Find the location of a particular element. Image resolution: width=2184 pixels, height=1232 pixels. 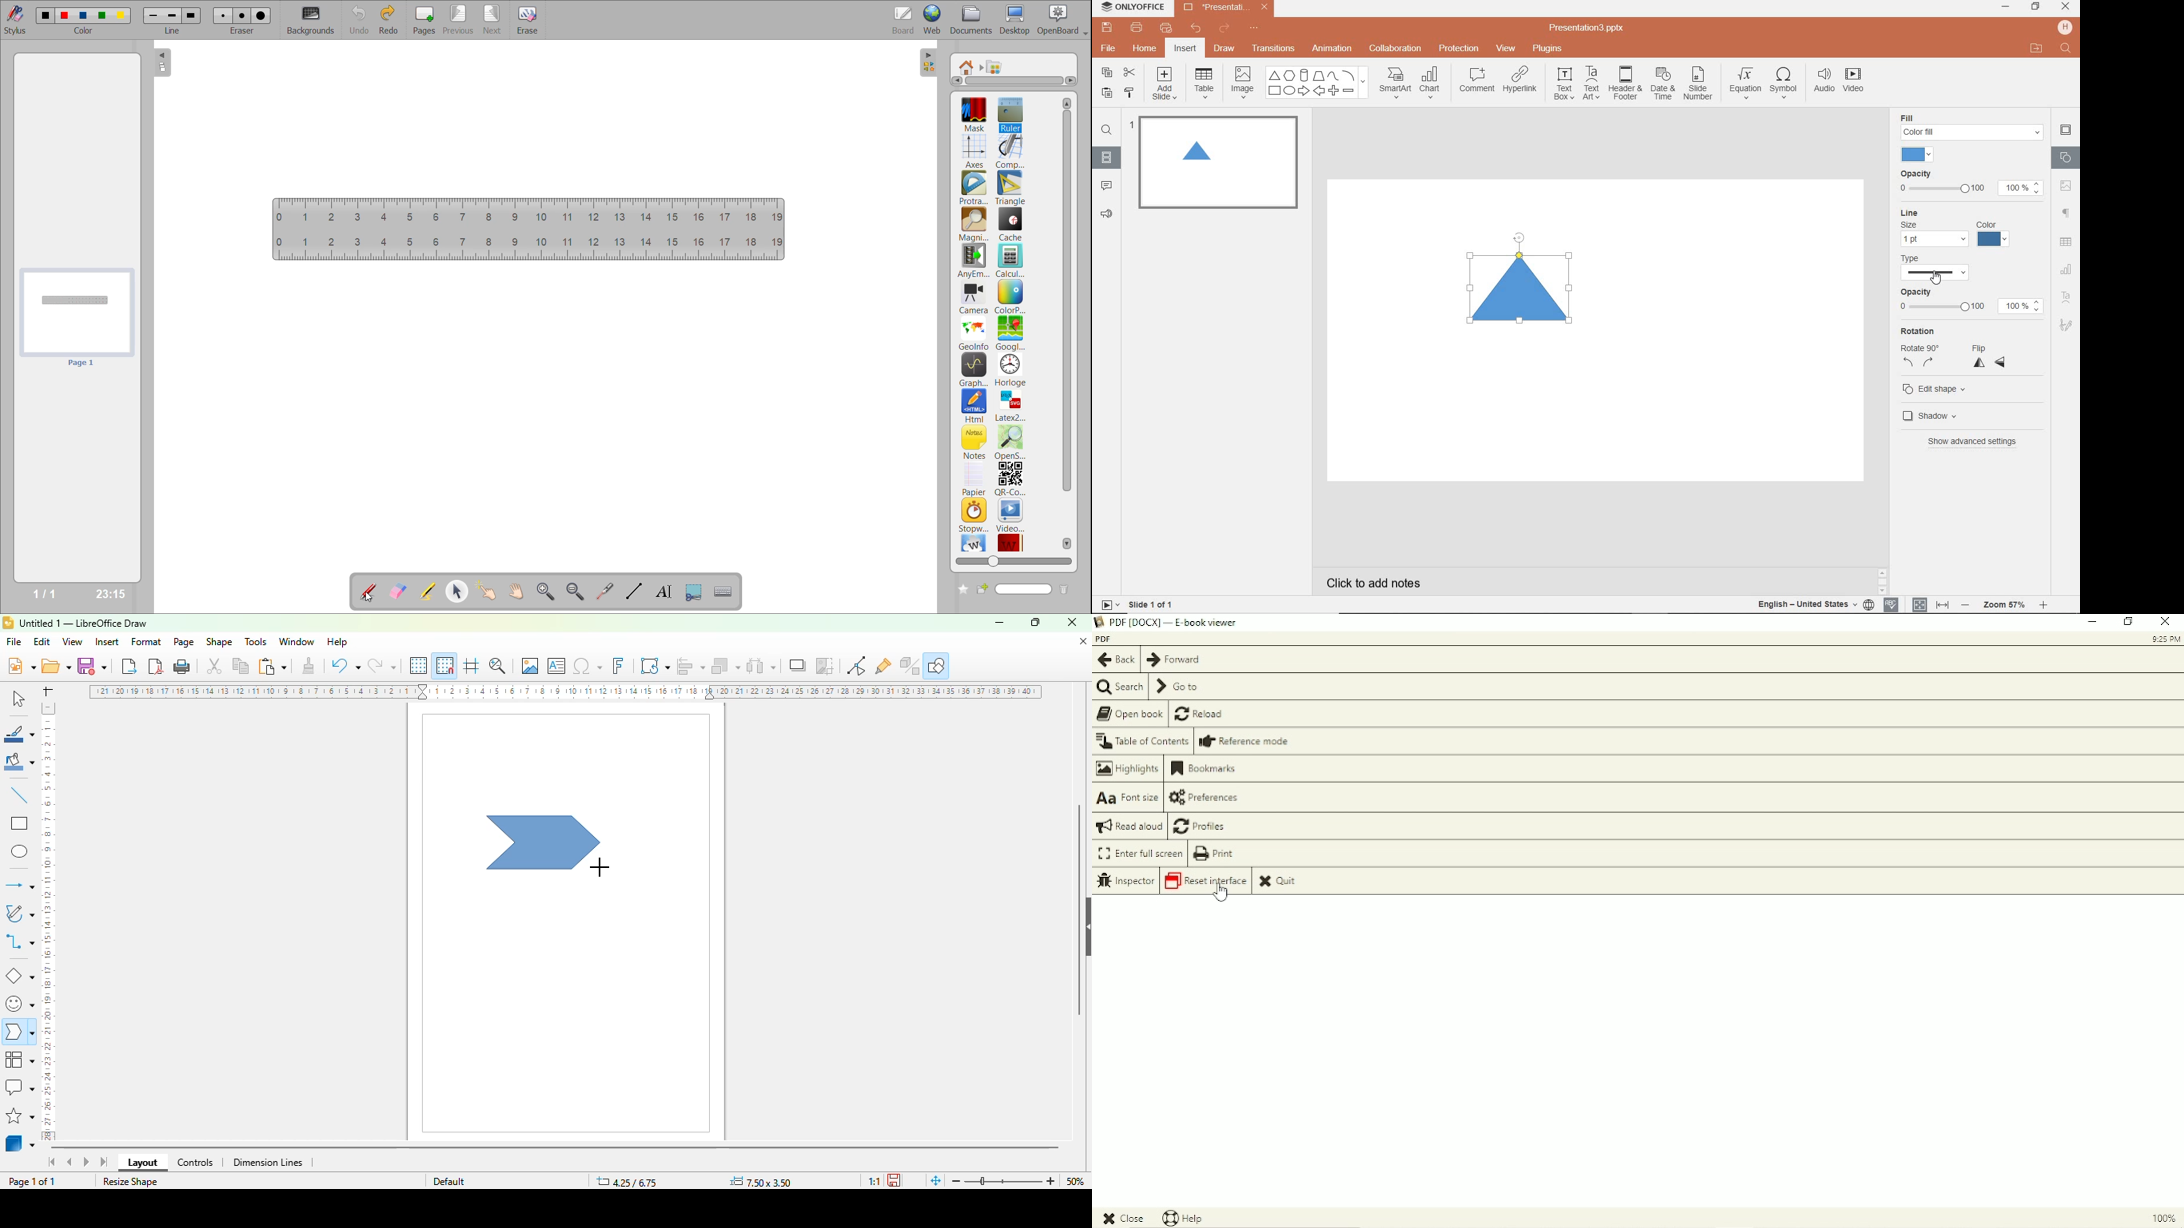

stars and banners is located at coordinates (20, 1116).